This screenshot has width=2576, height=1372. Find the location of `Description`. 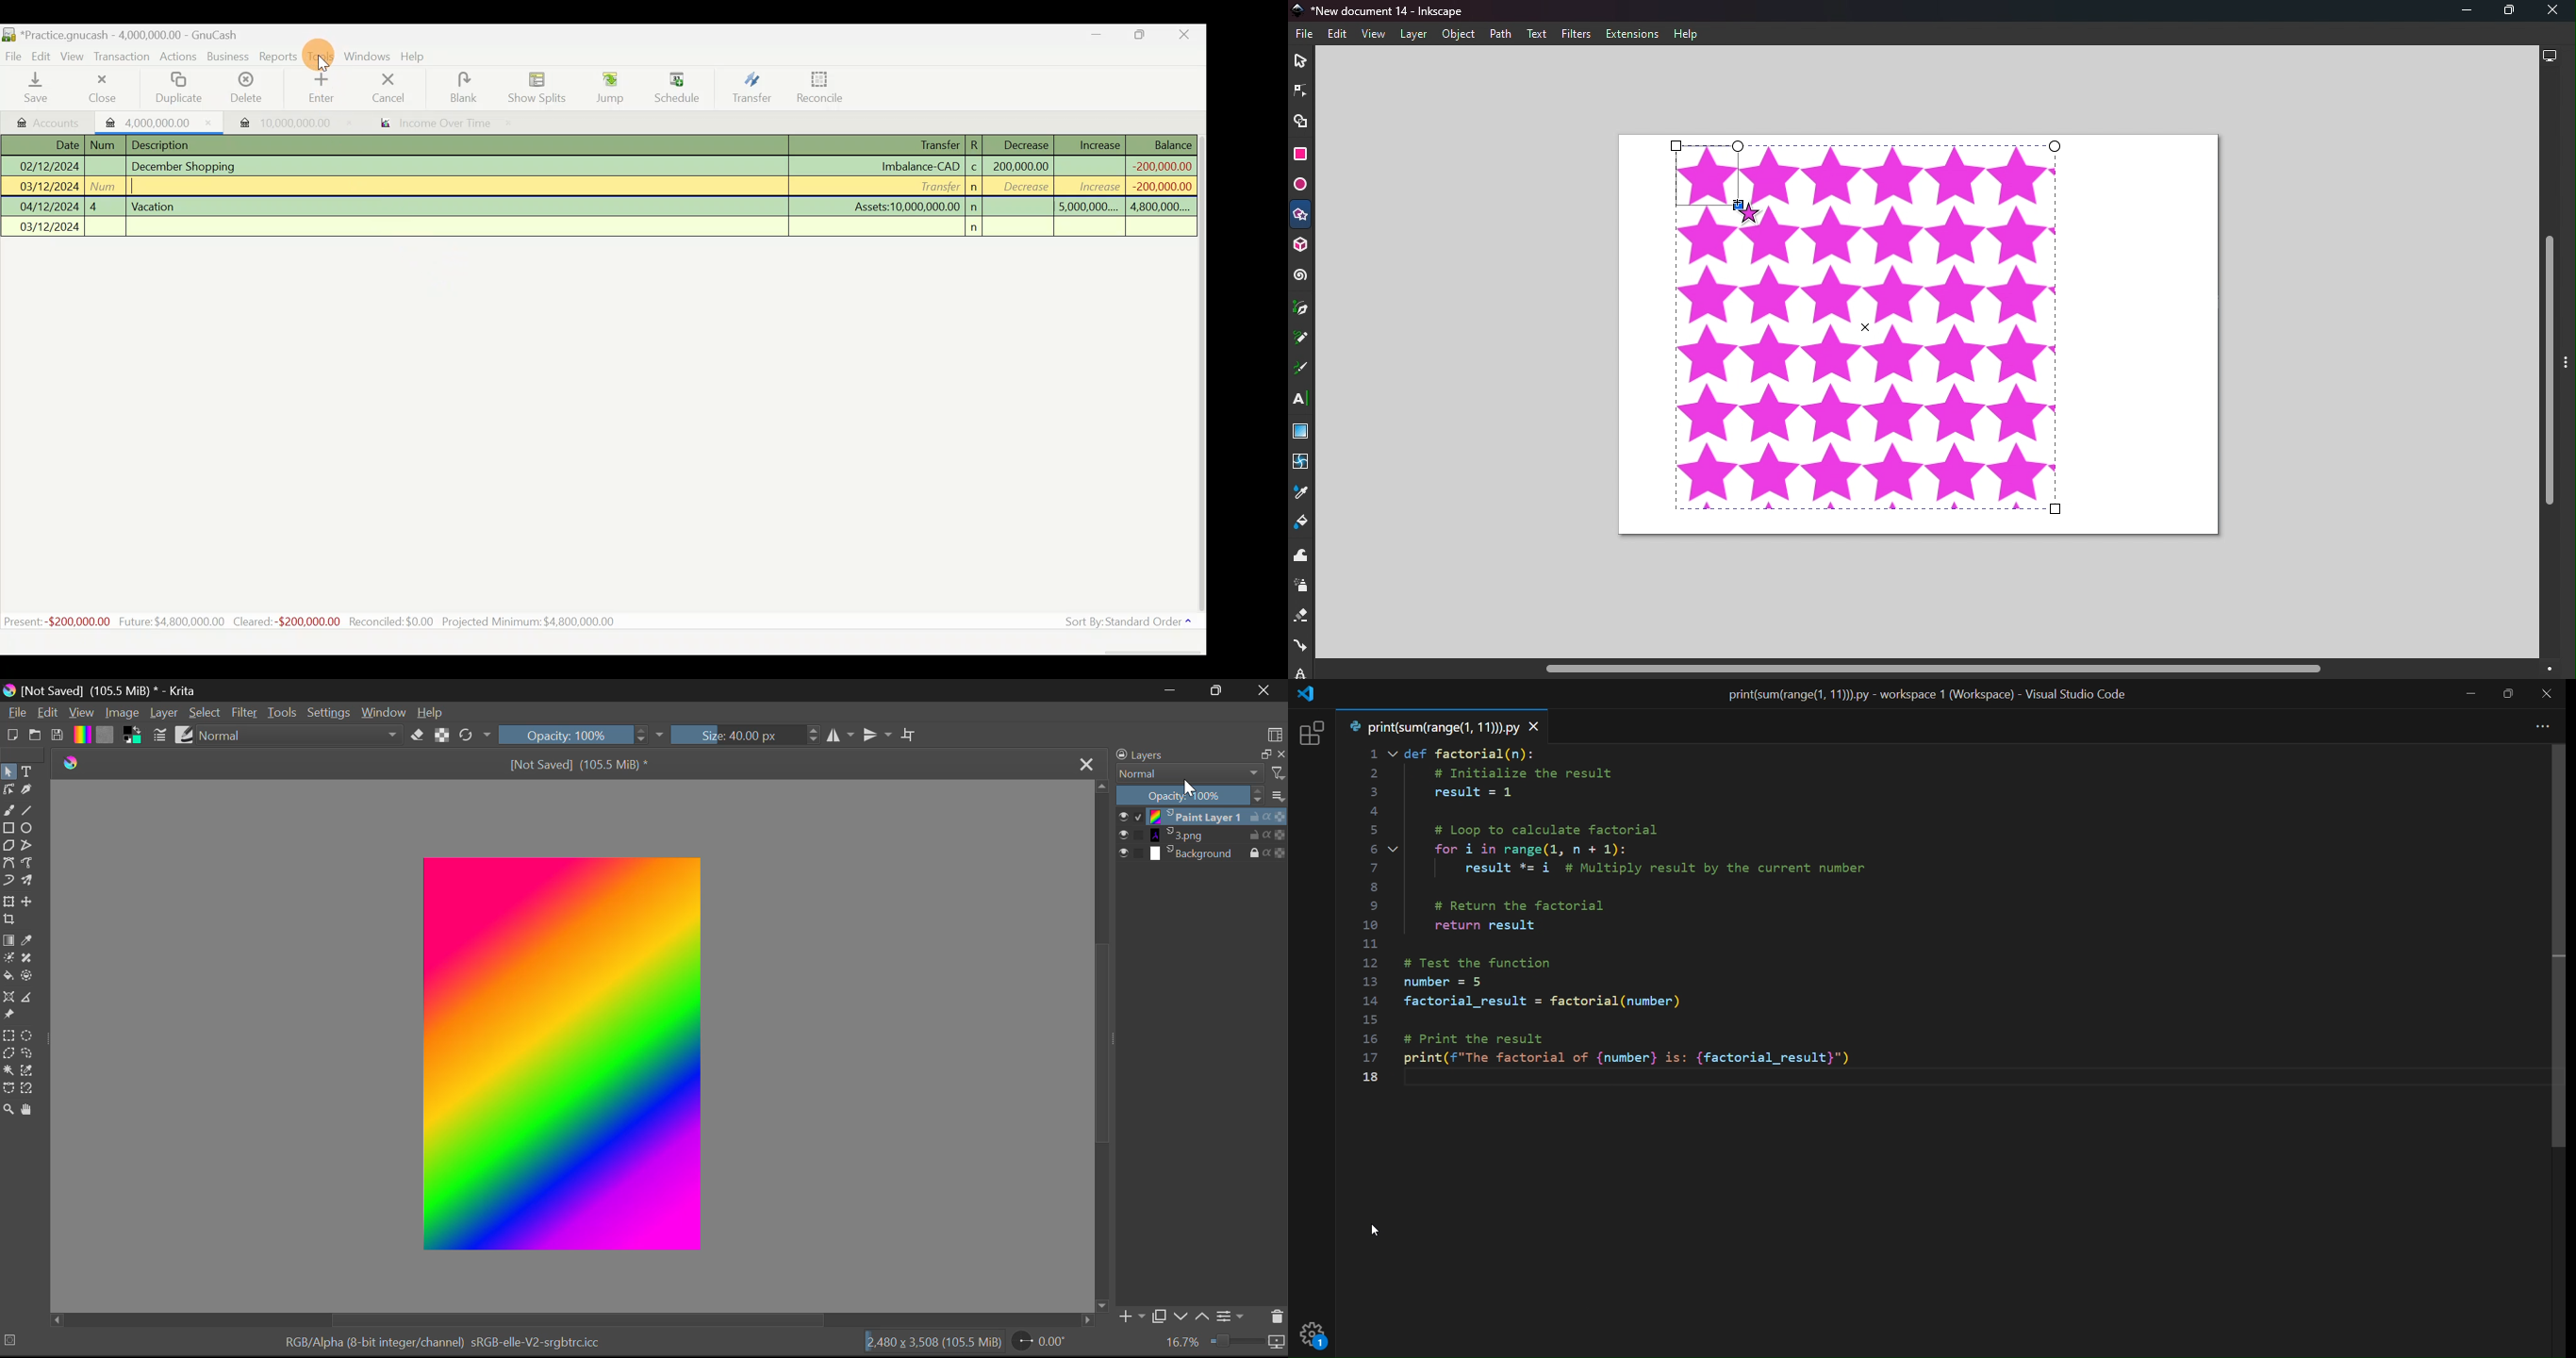

Description is located at coordinates (165, 143).